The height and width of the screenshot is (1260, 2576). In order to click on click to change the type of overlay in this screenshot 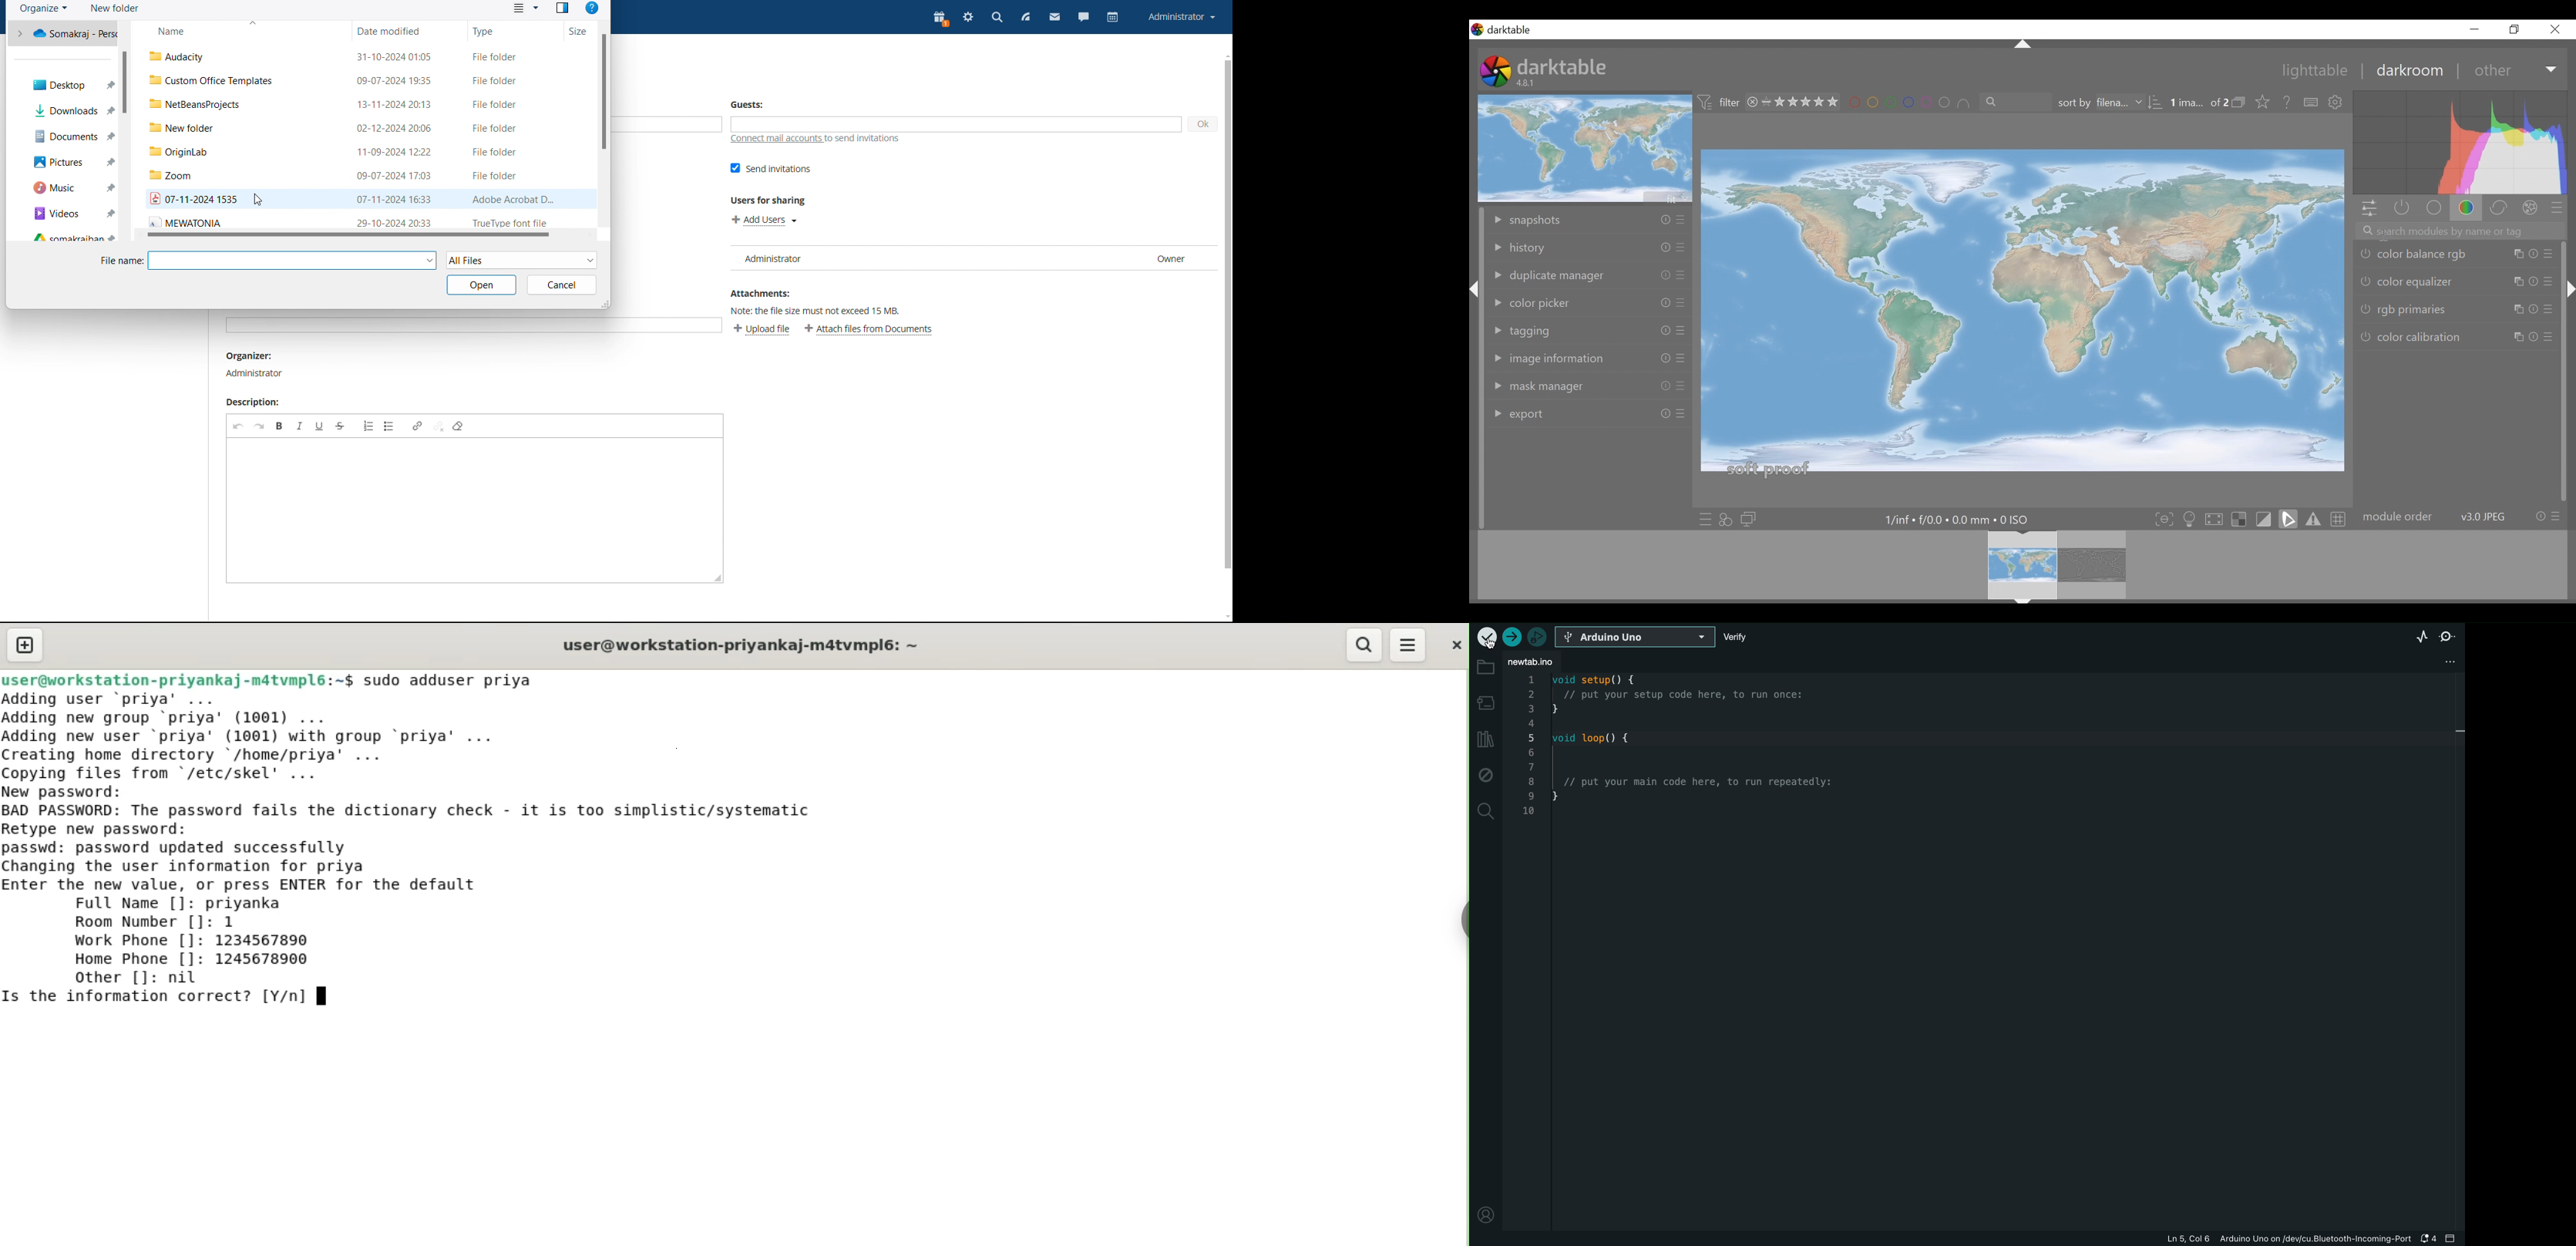, I will do `click(2266, 103)`.